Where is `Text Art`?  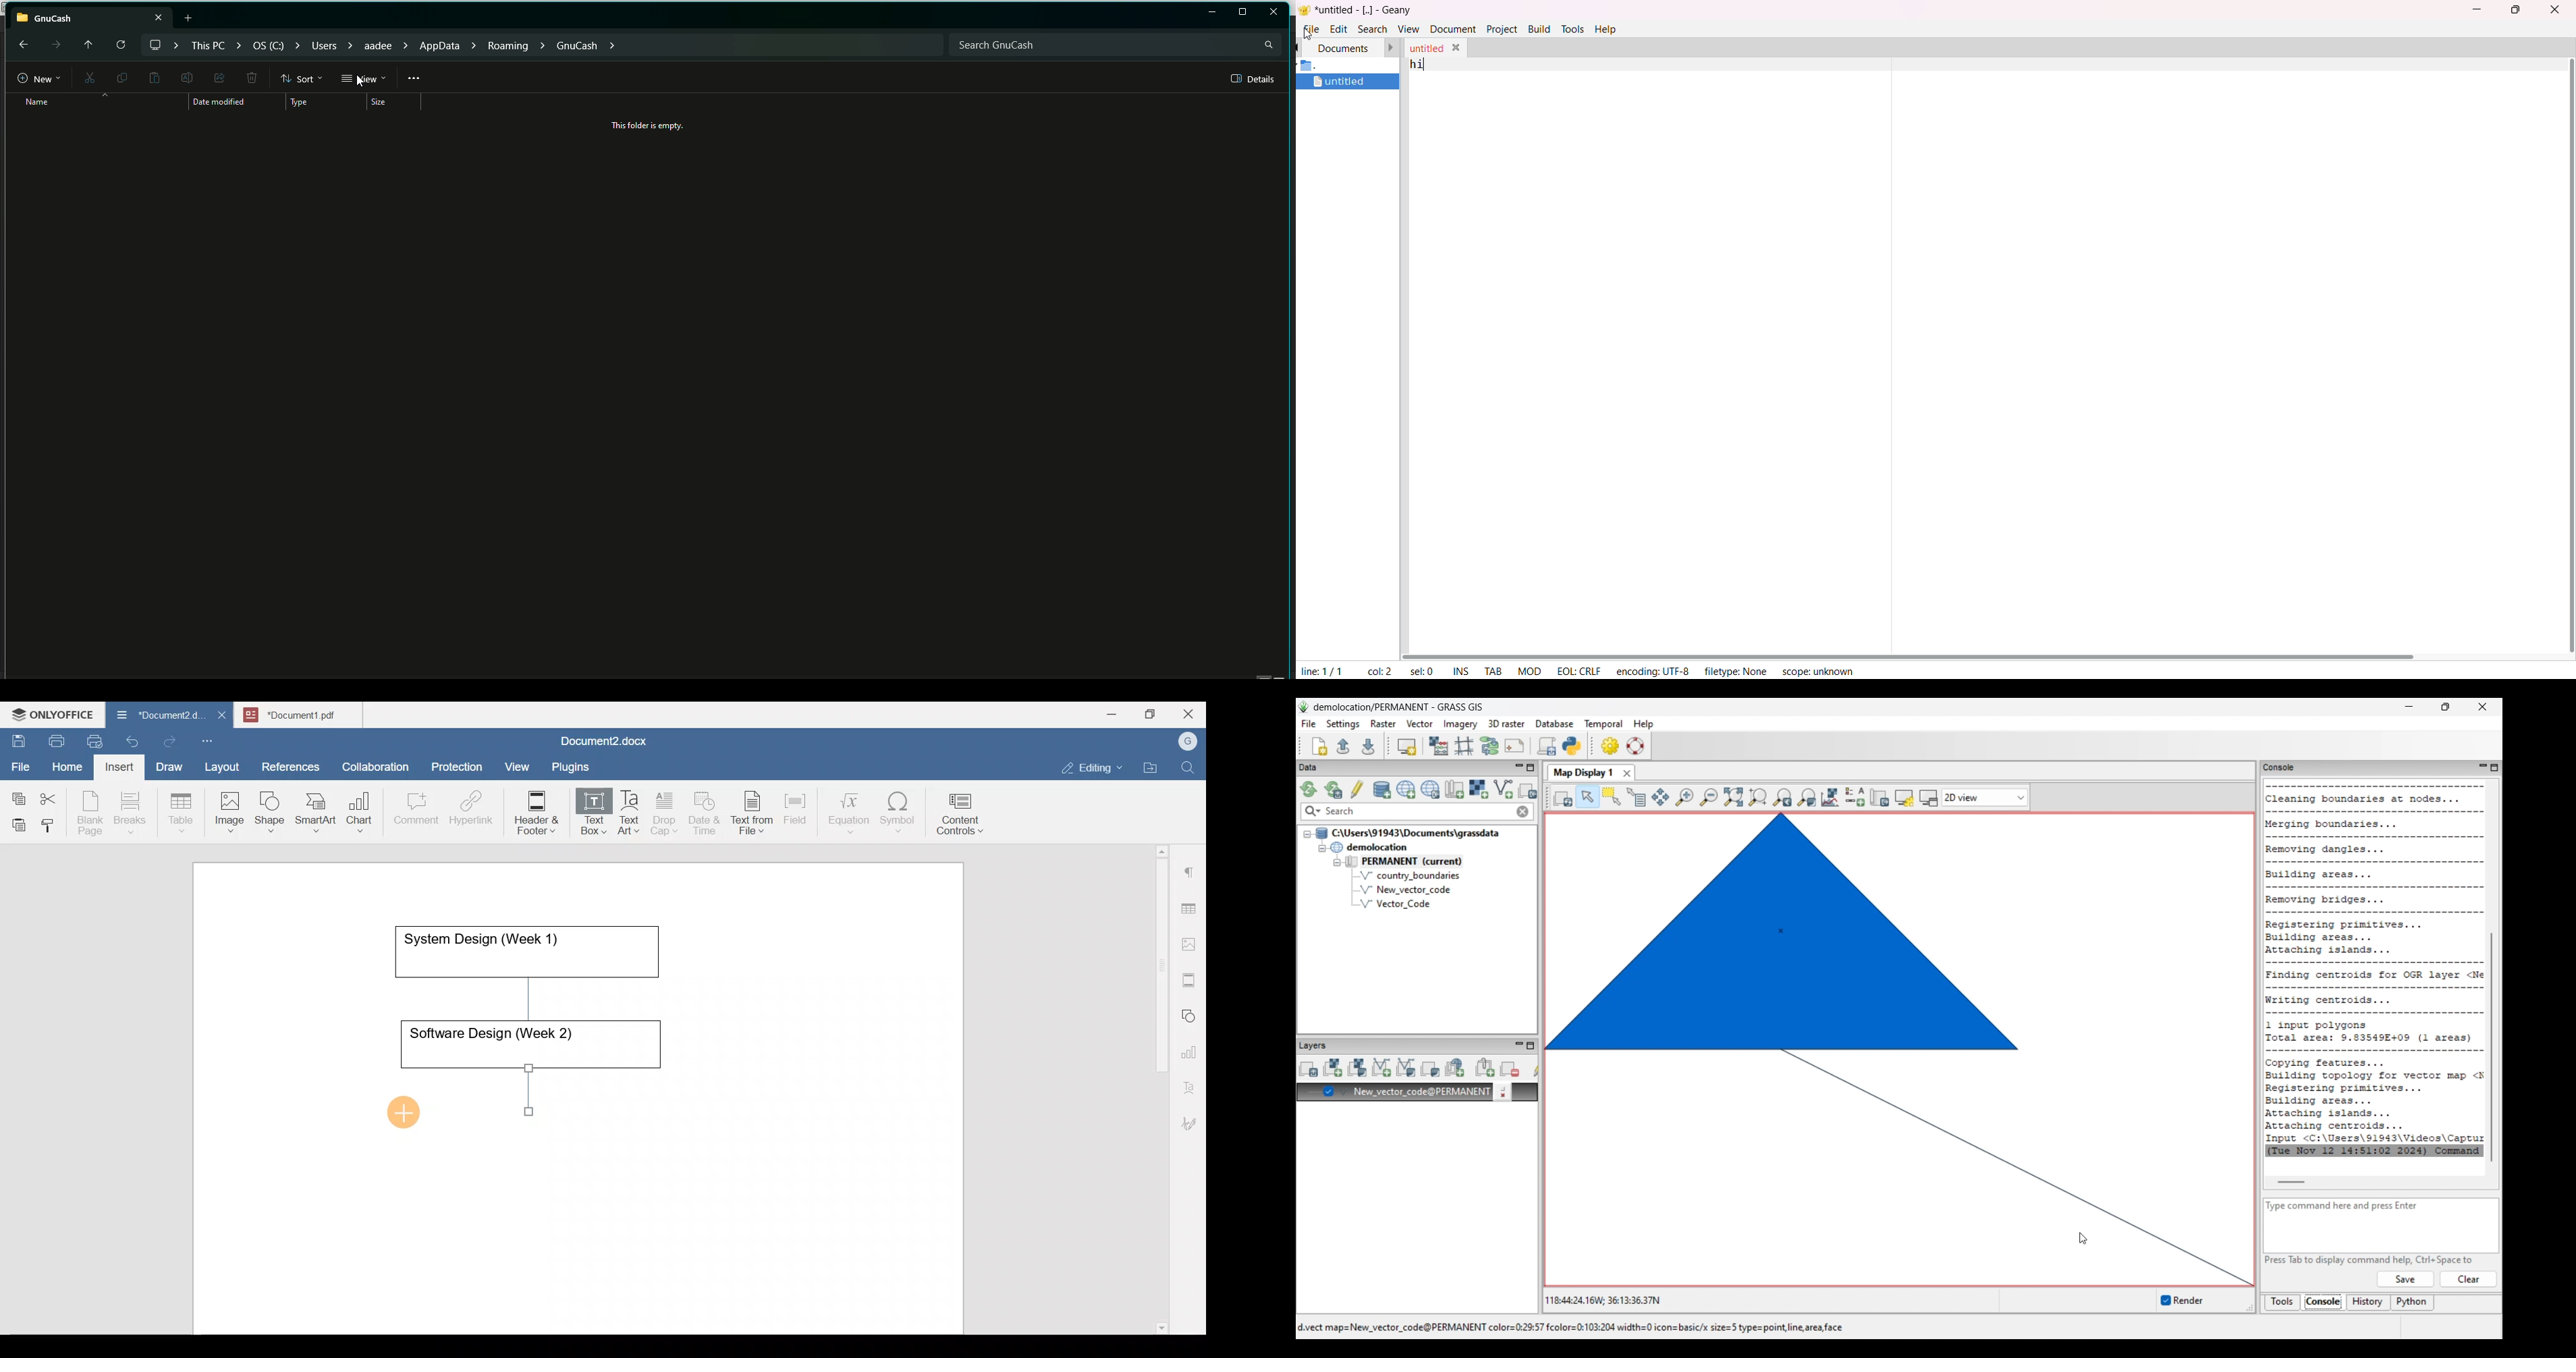 Text Art is located at coordinates (630, 813).